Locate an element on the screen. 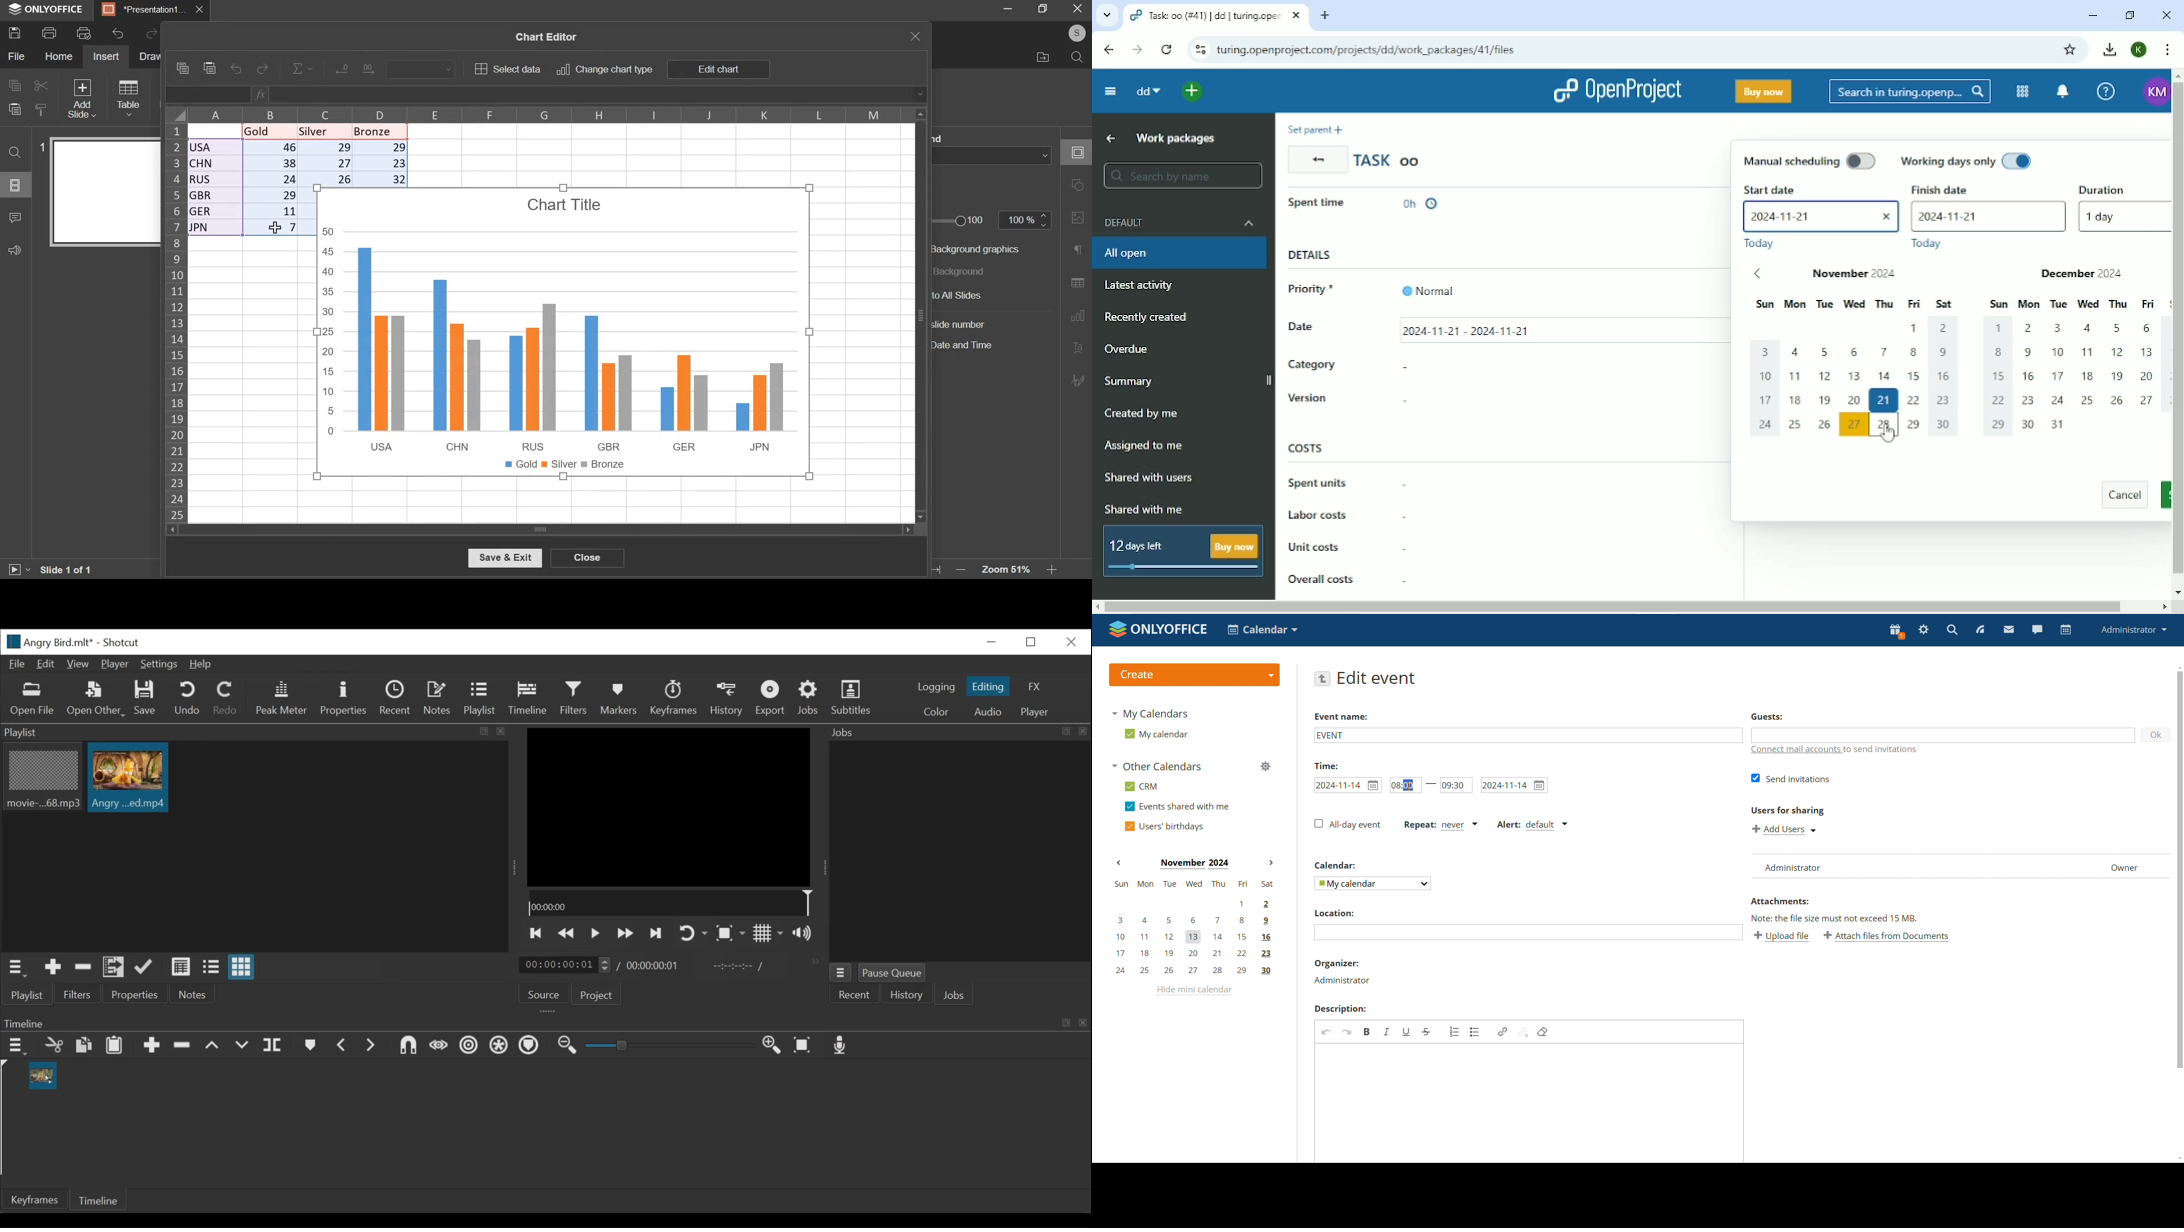 The image size is (2184, 1232). add slide is located at coordinates (81, 98).